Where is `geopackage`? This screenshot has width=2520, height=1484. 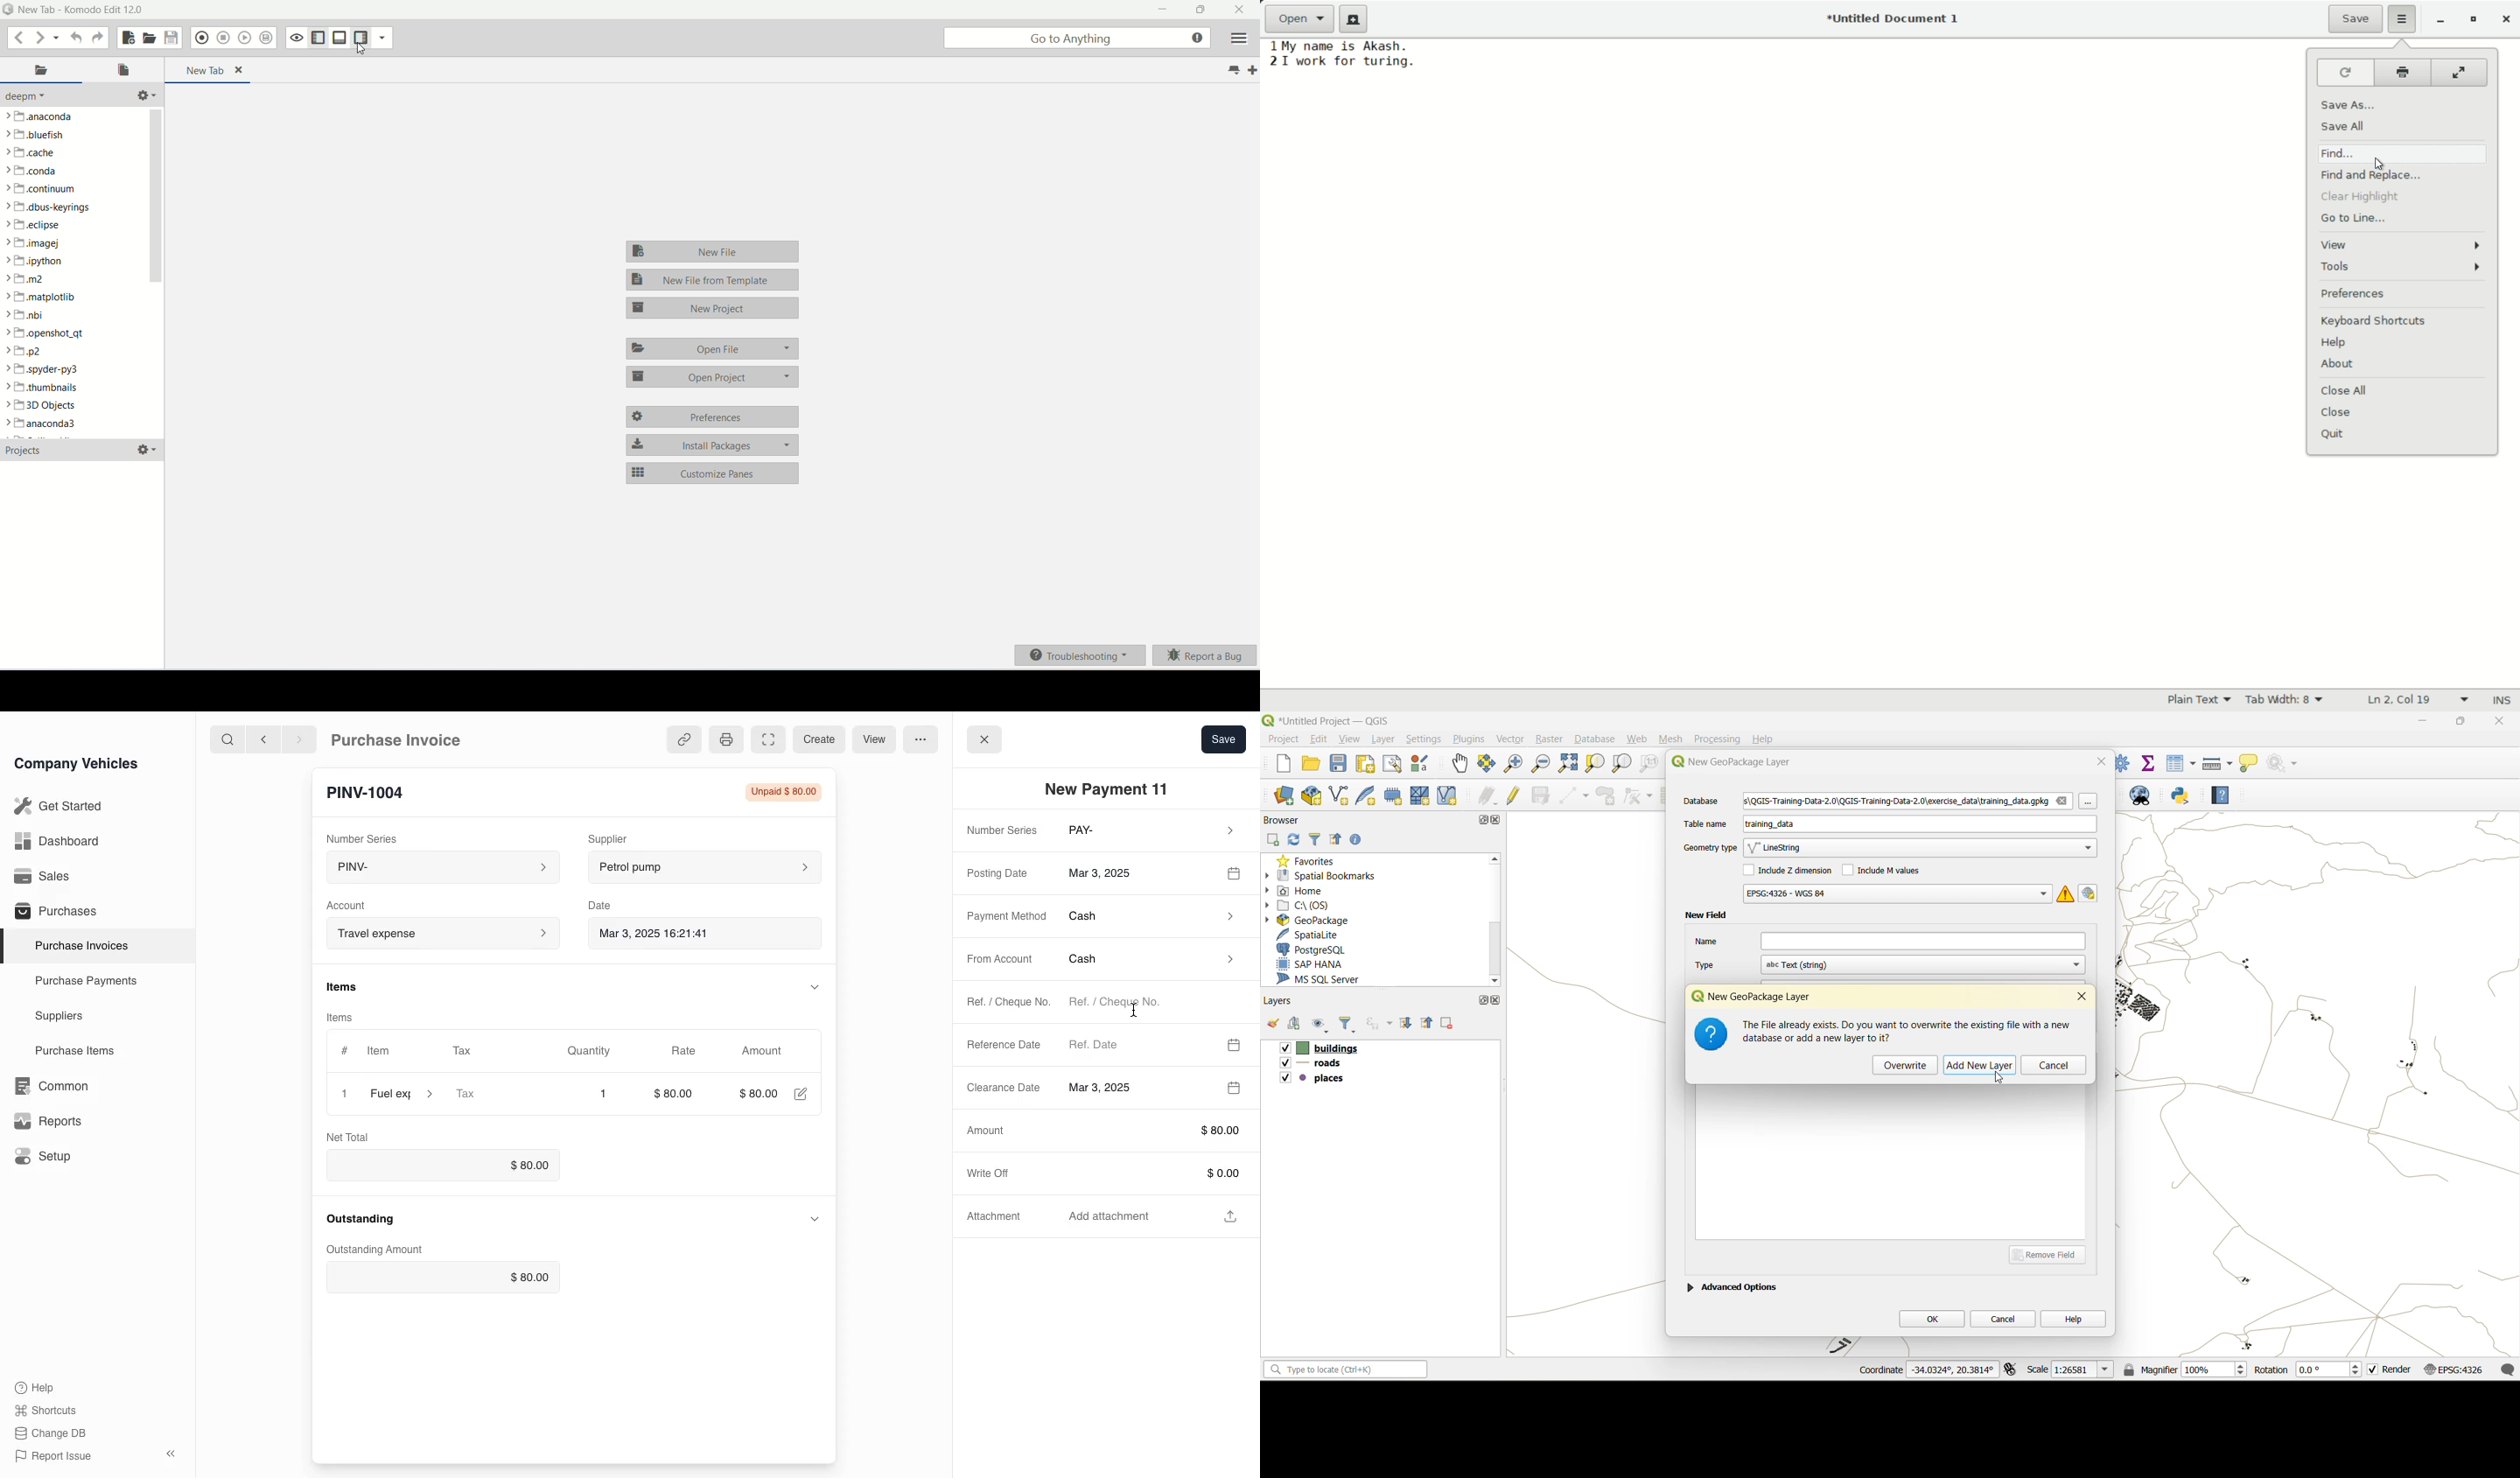 geopackage is located at coordinates (1306, 919).